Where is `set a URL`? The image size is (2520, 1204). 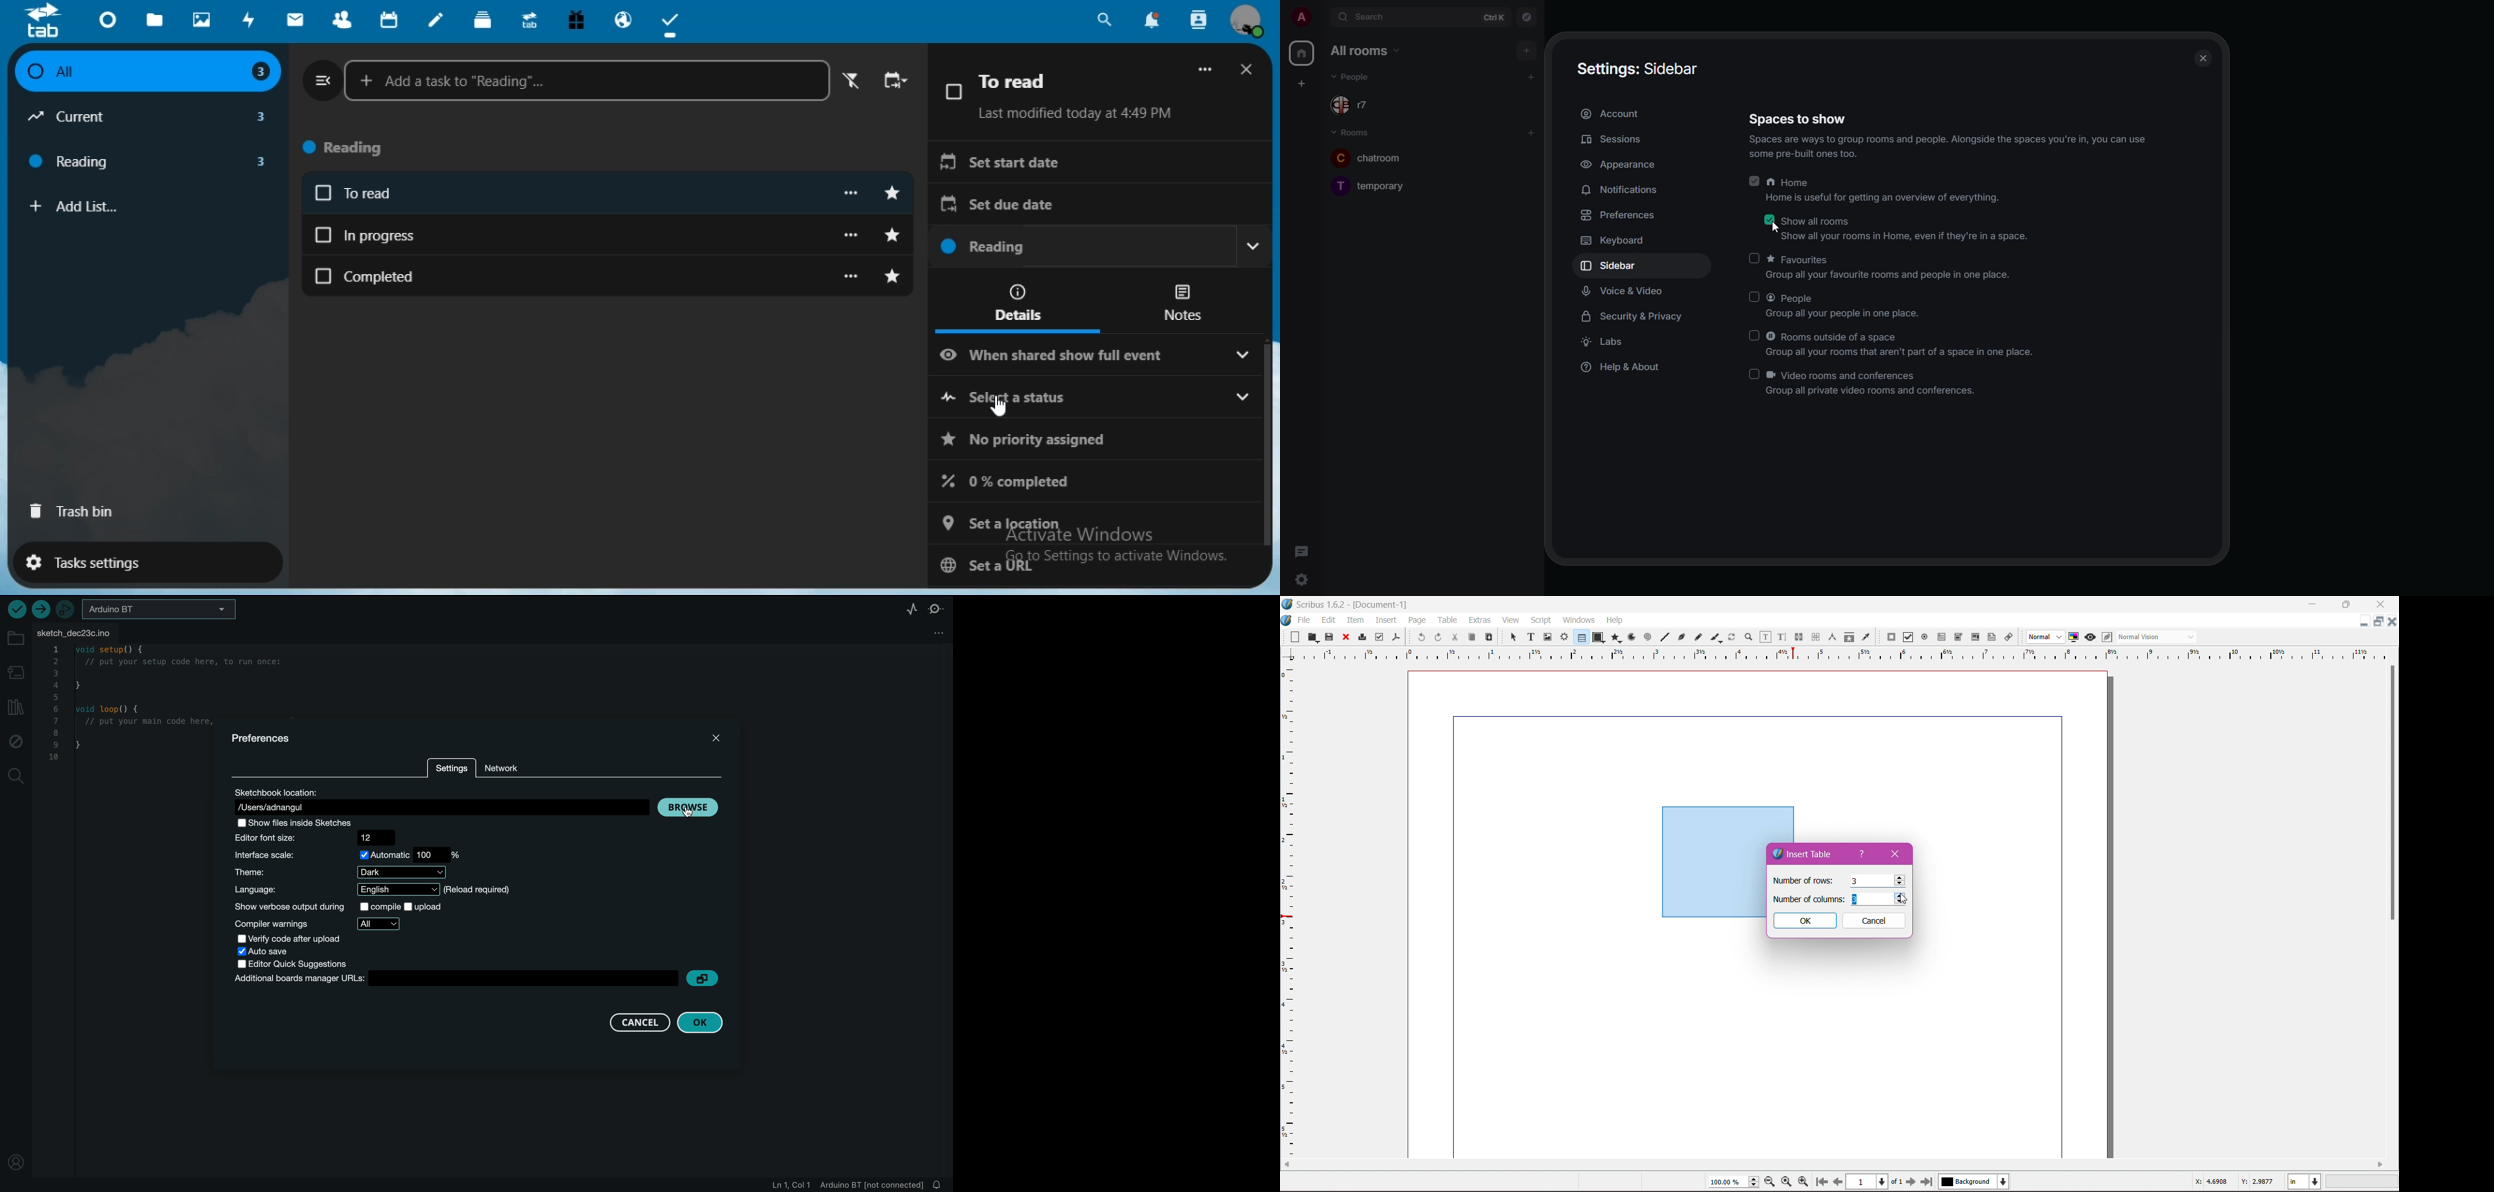
set a URL is located at coordinates (1088, 568).